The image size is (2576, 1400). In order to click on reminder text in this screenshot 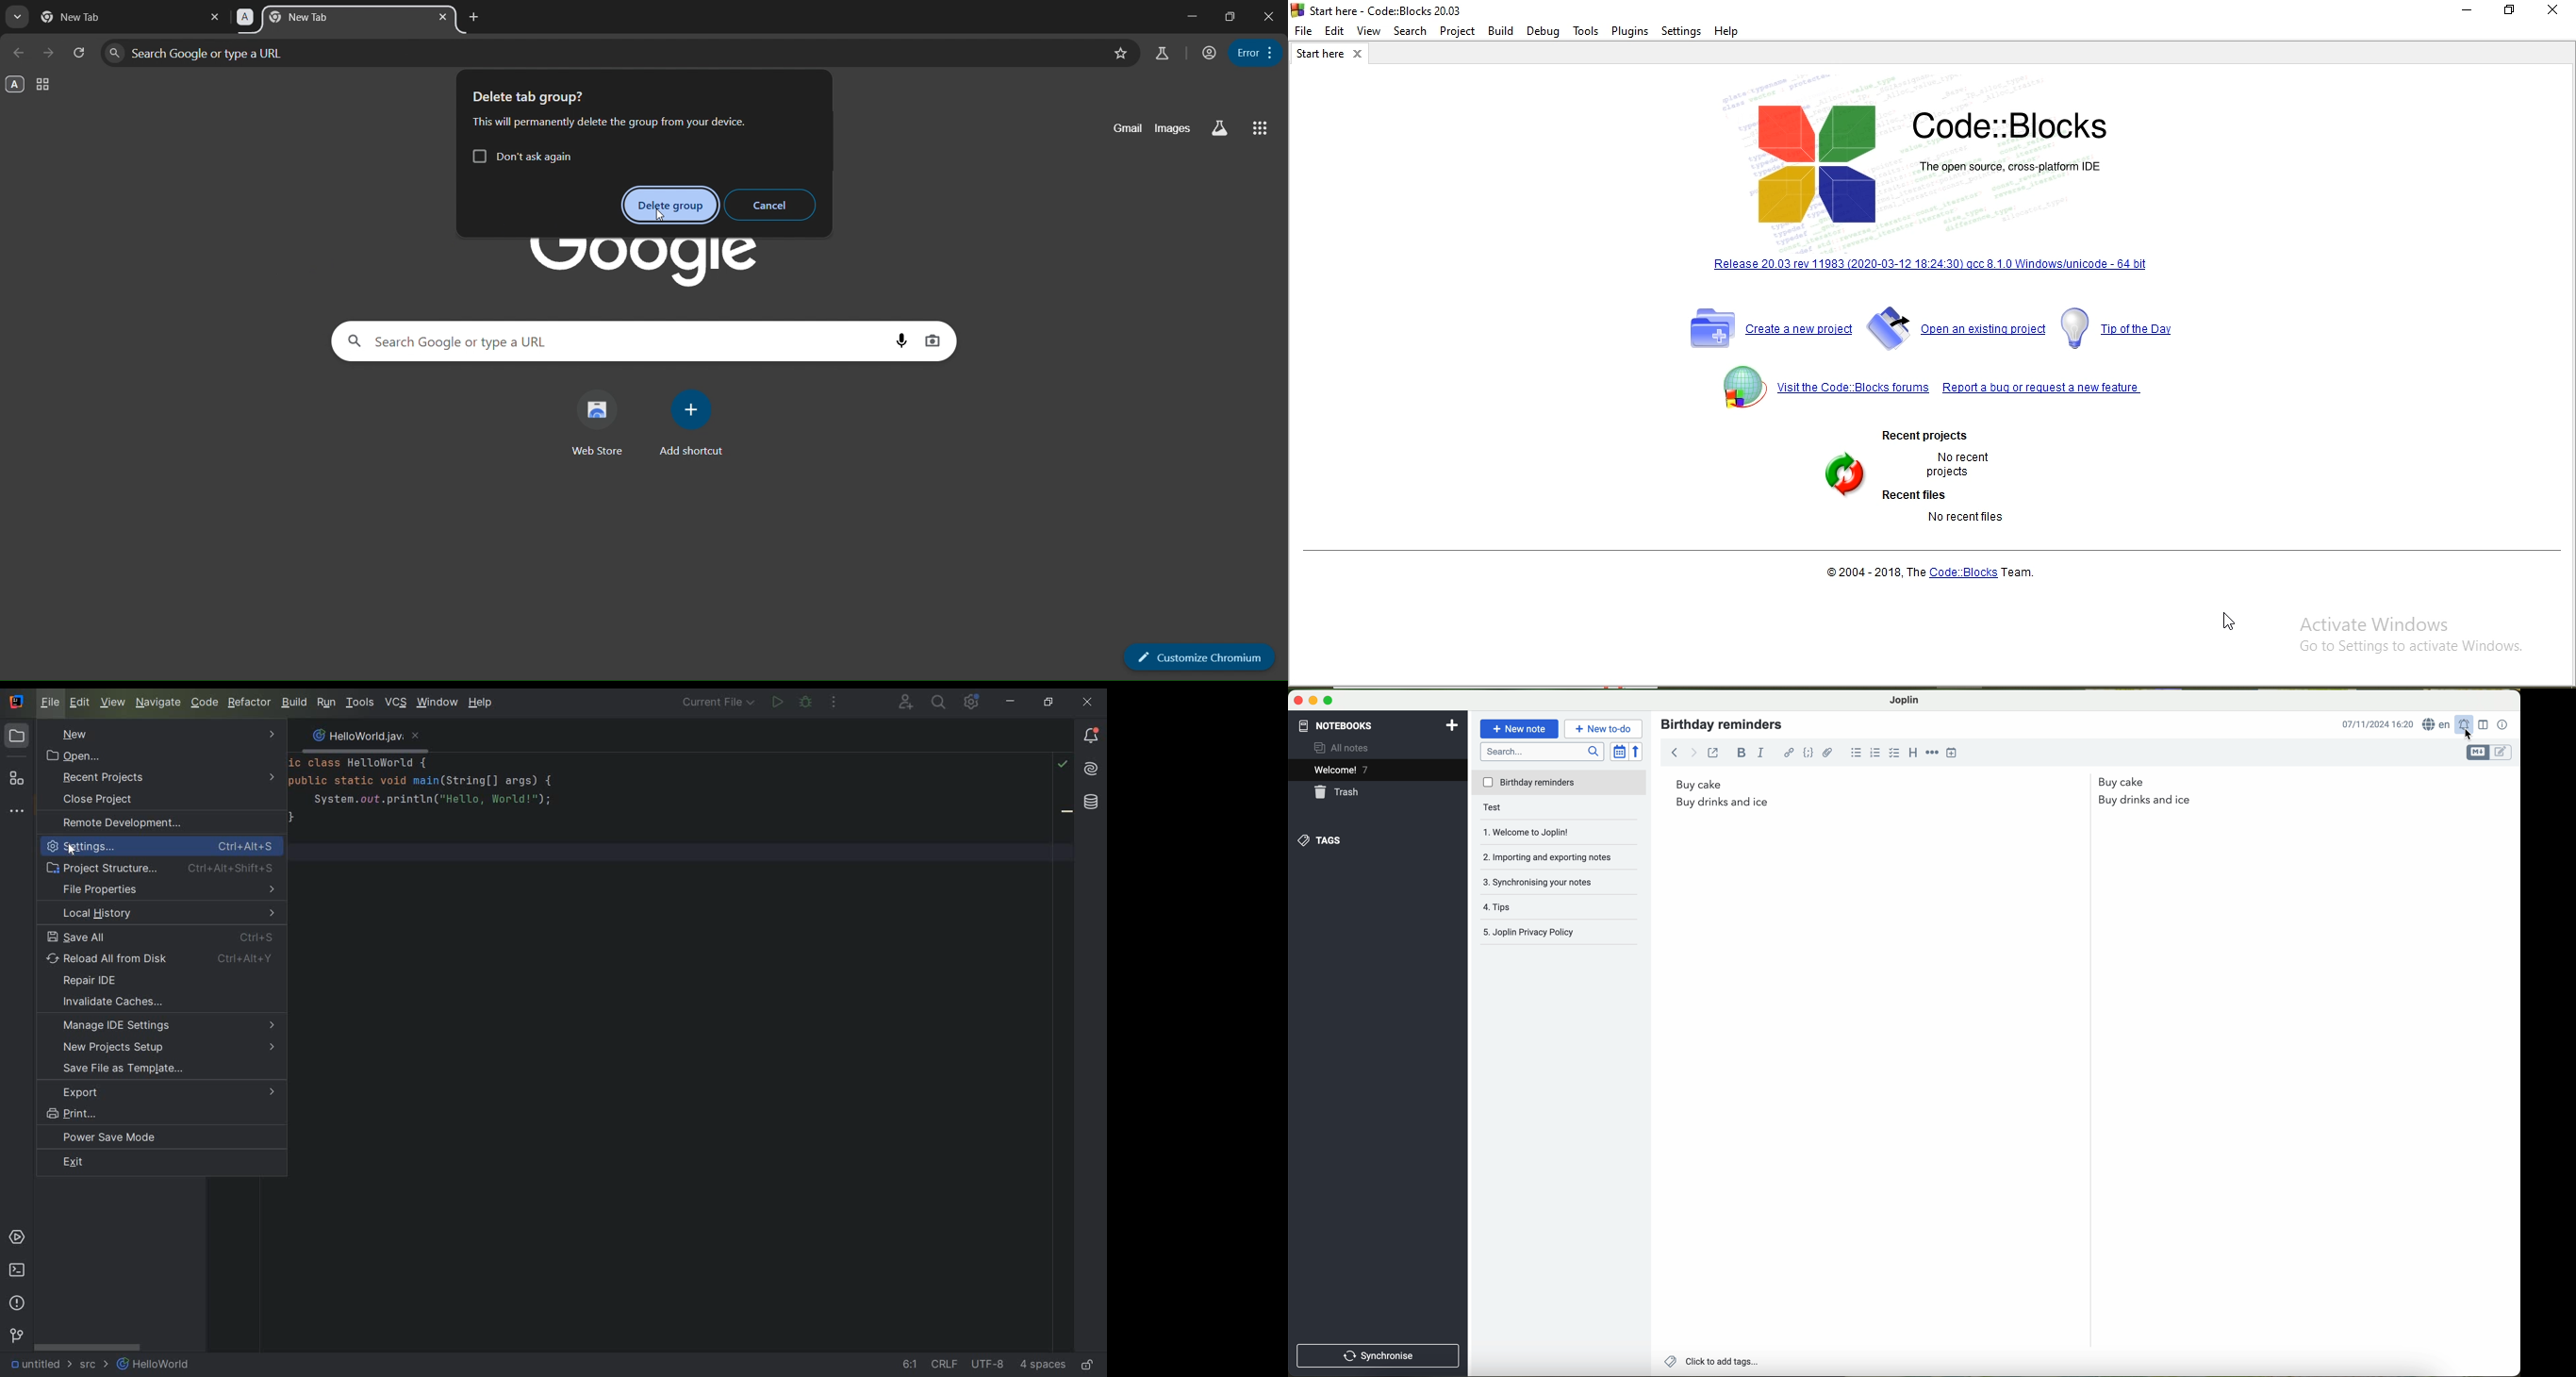, I will do `click(1928, 798)`.